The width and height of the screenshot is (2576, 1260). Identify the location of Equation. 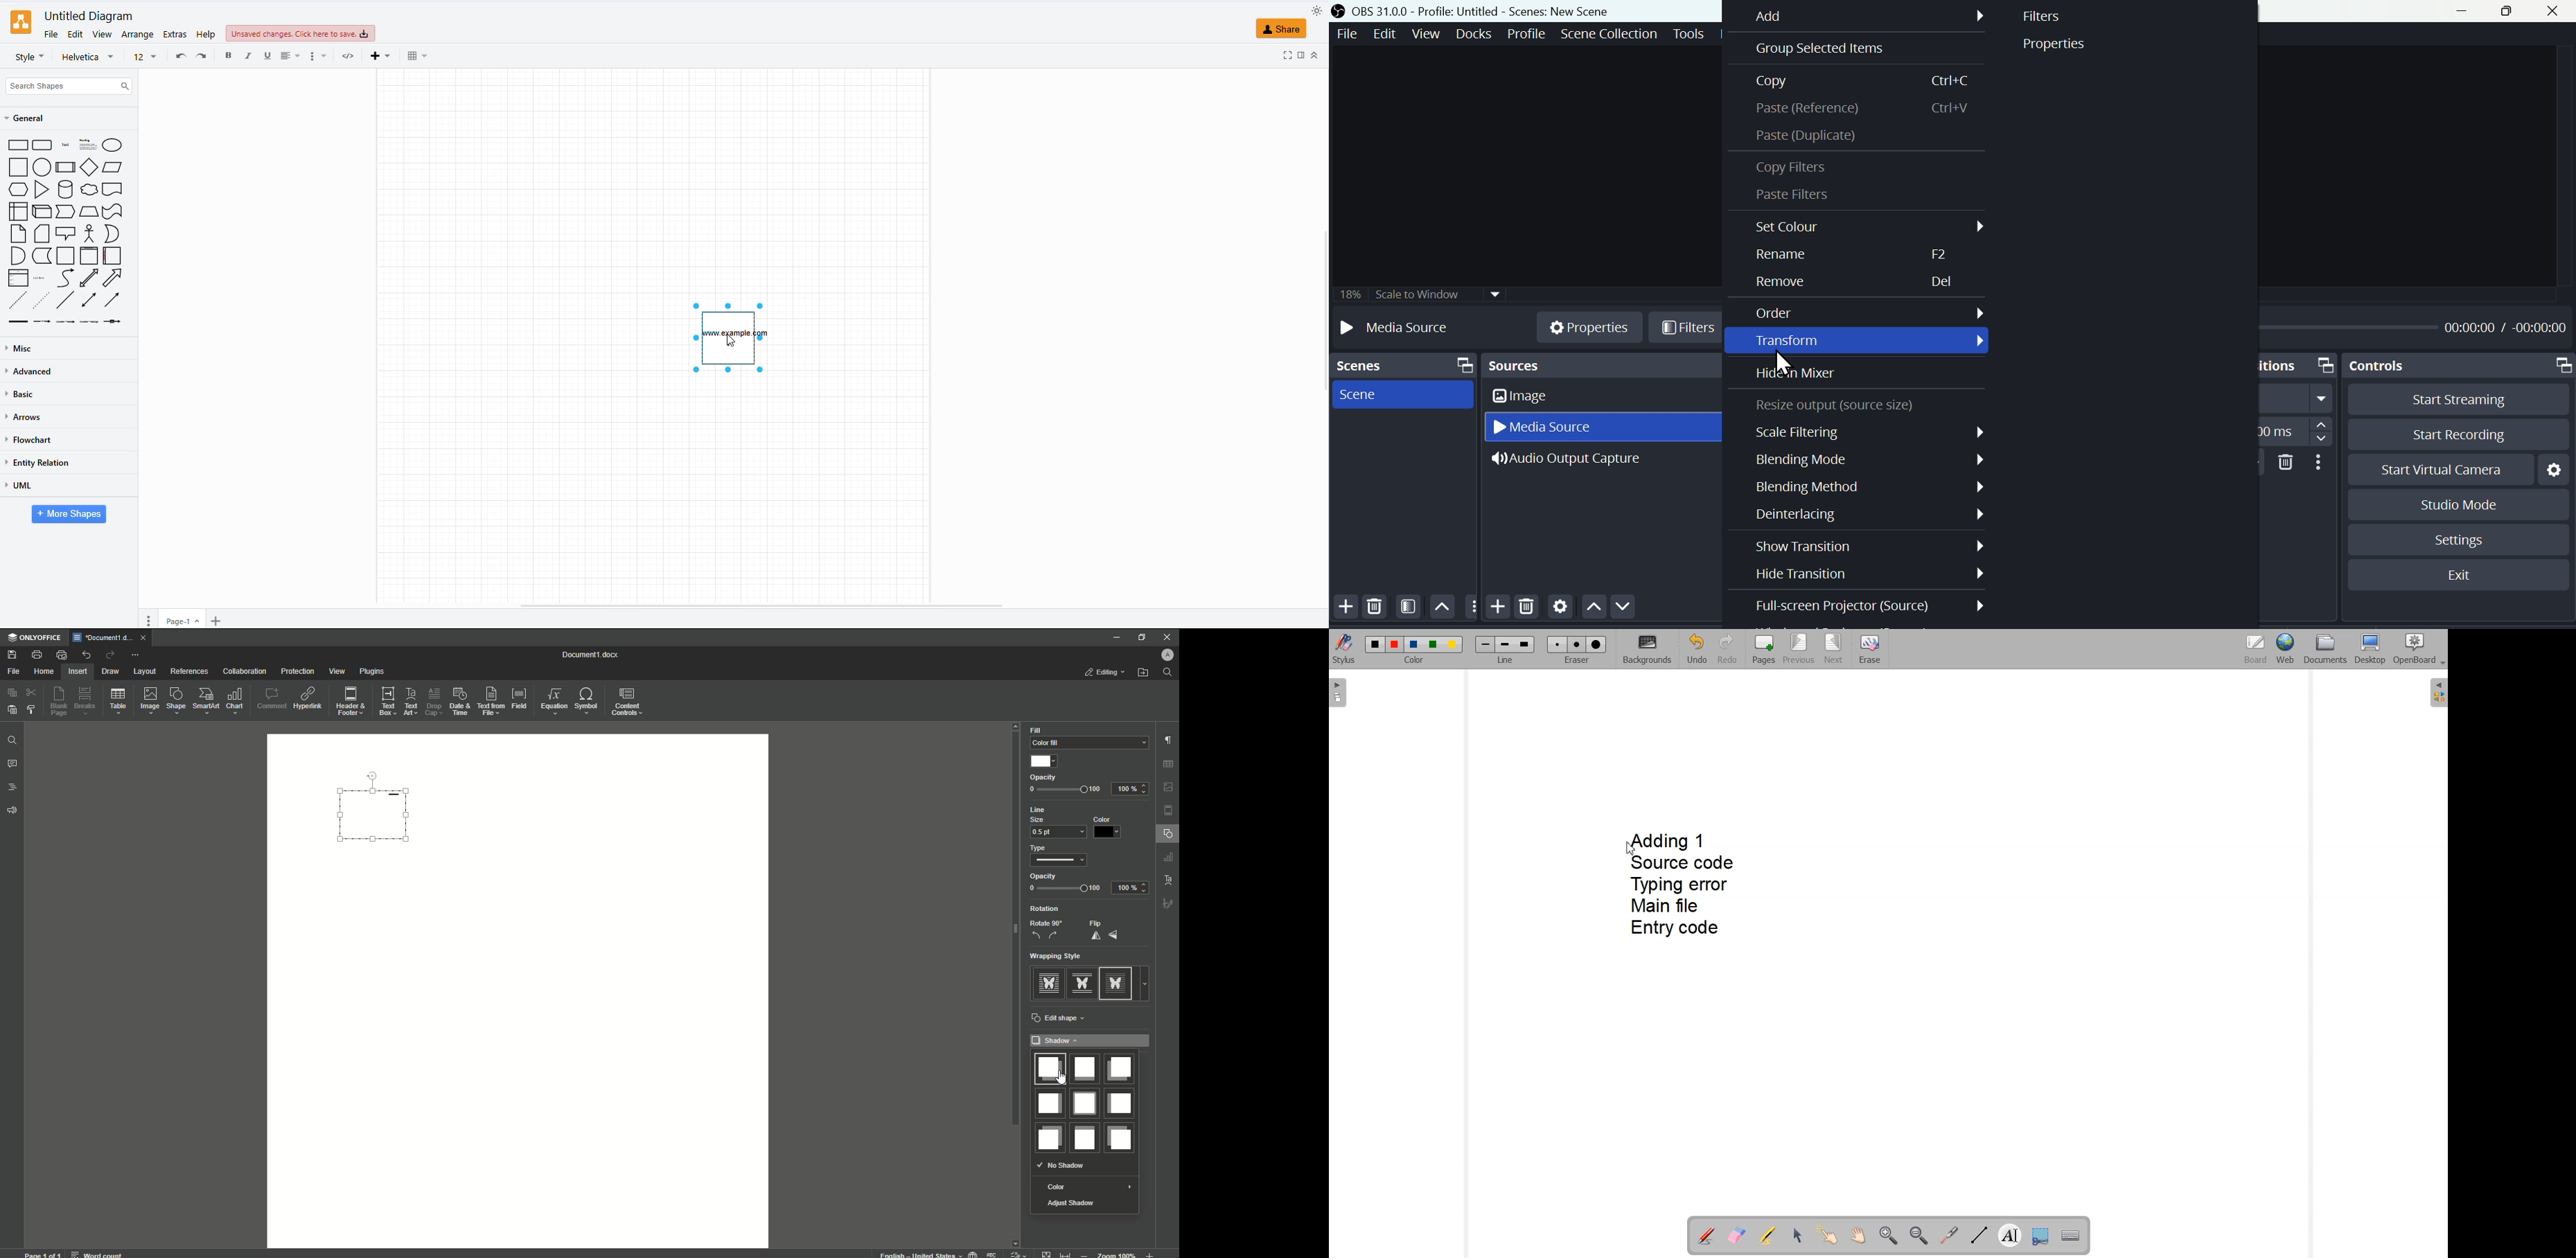
(551, 700).